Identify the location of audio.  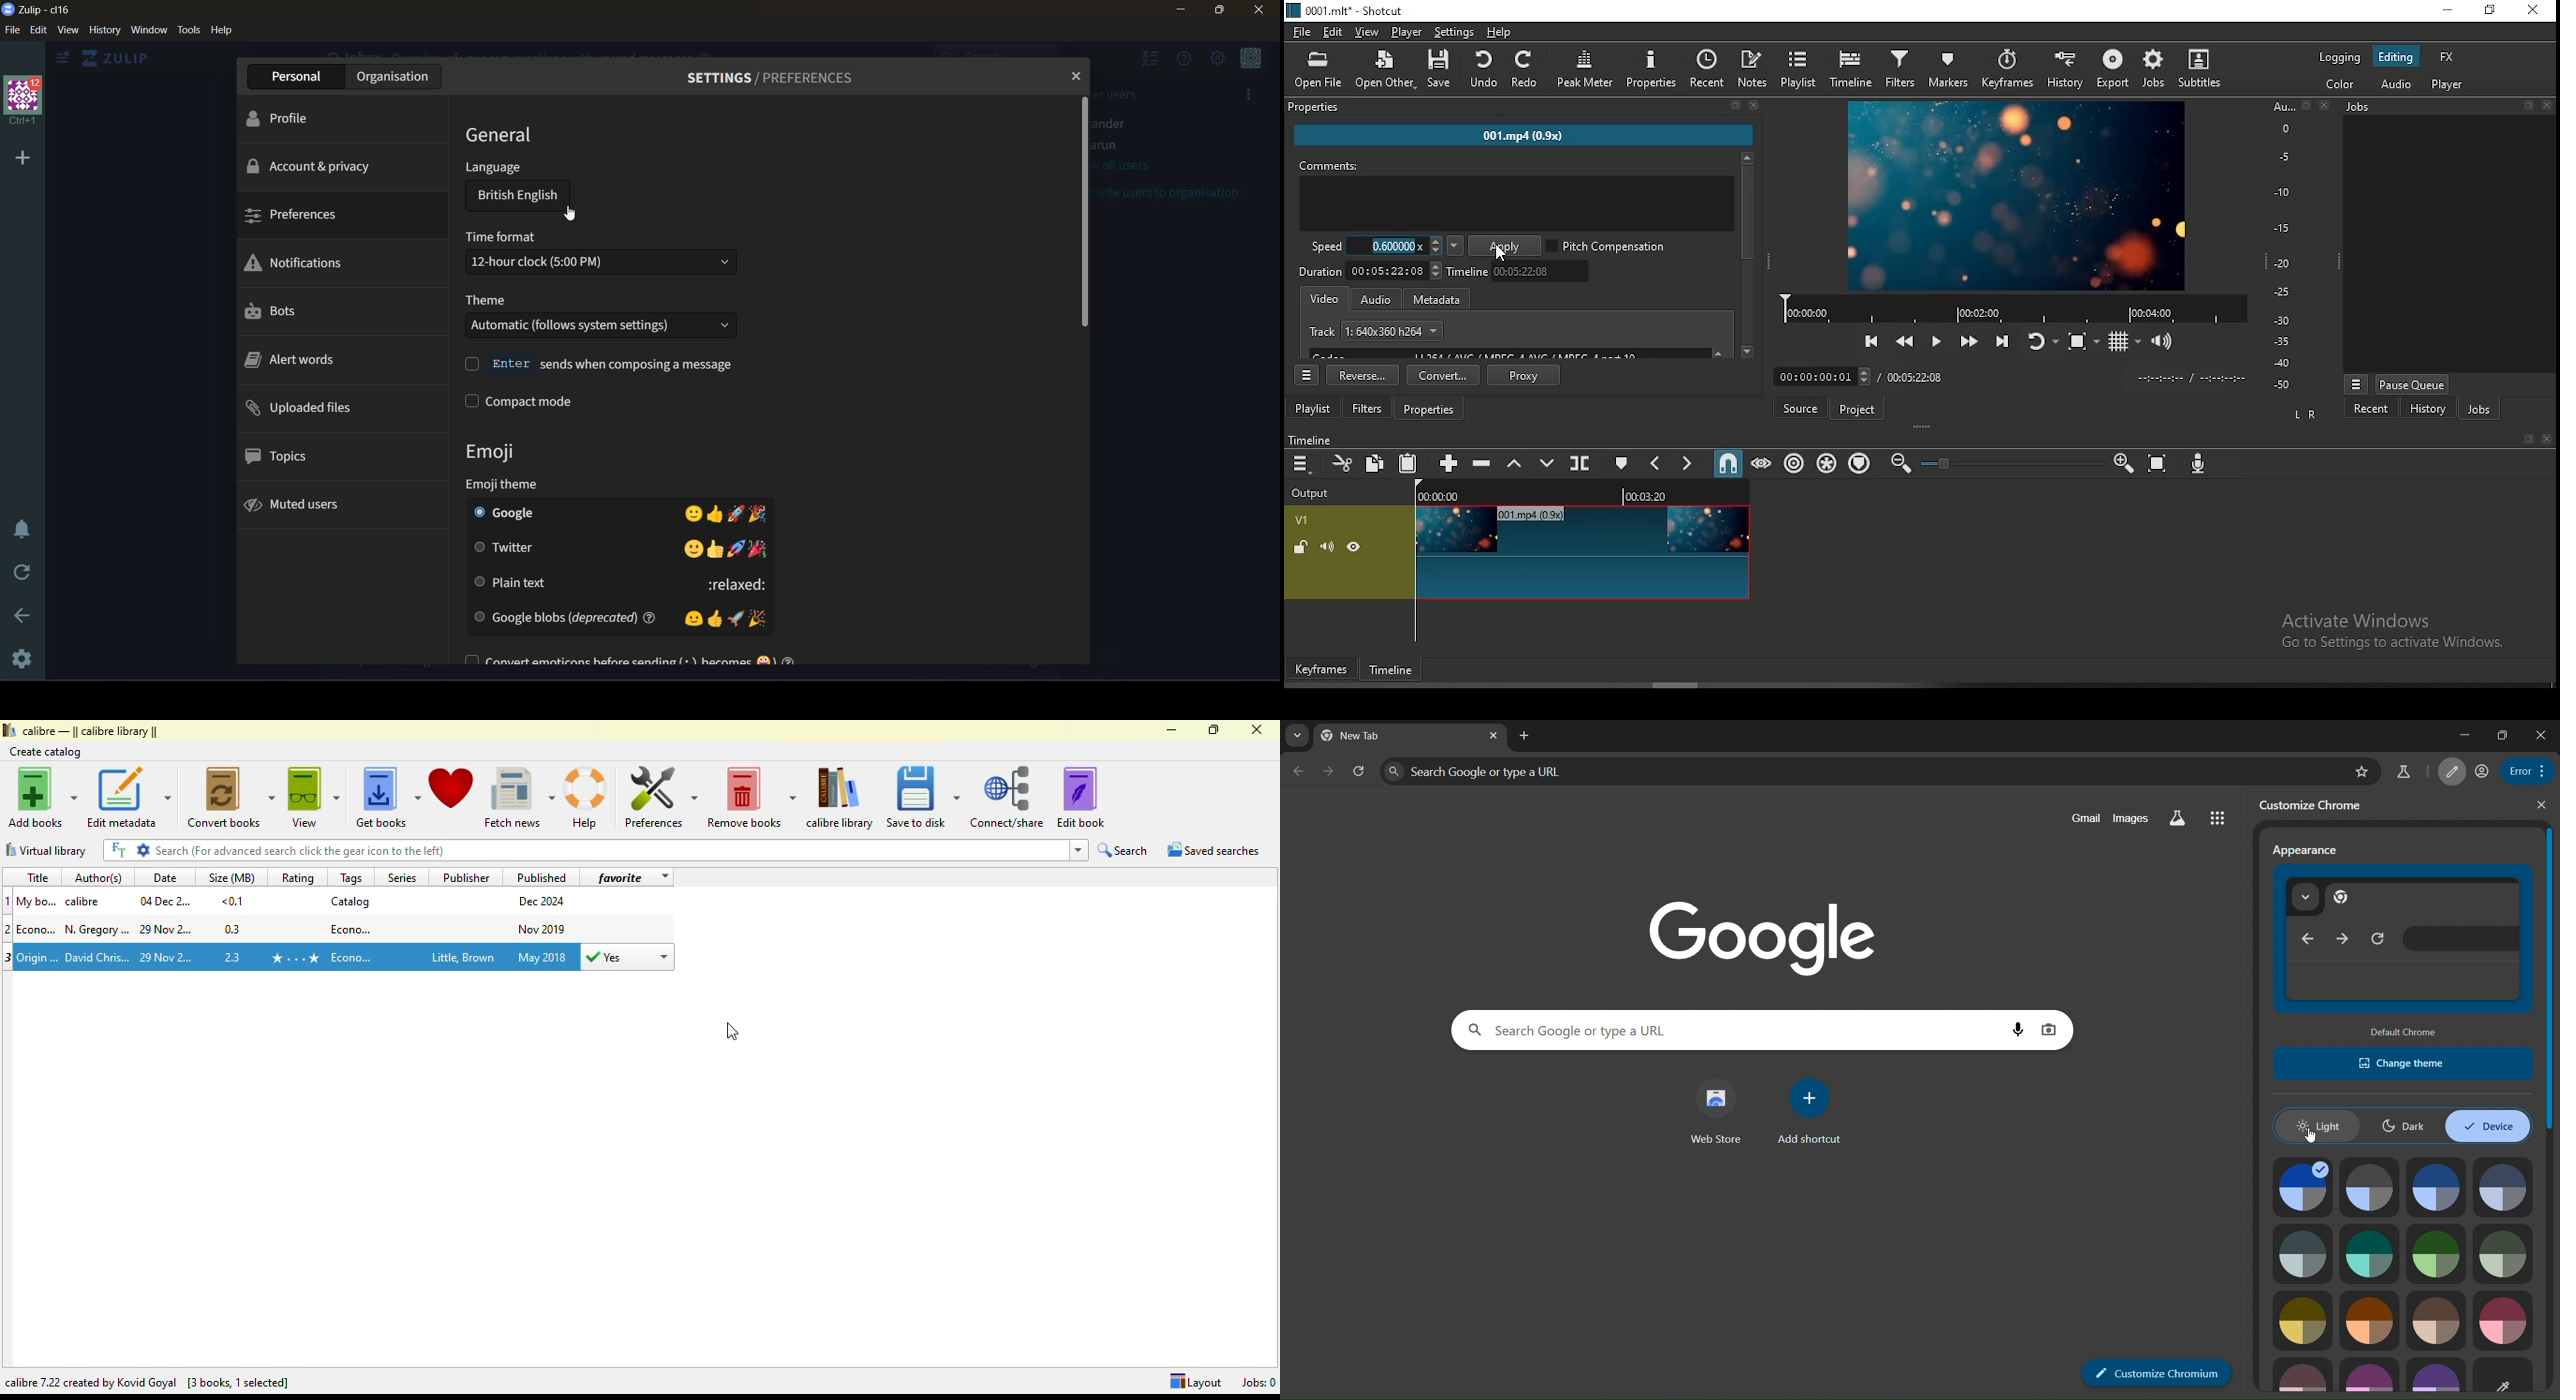
(2393, 86).